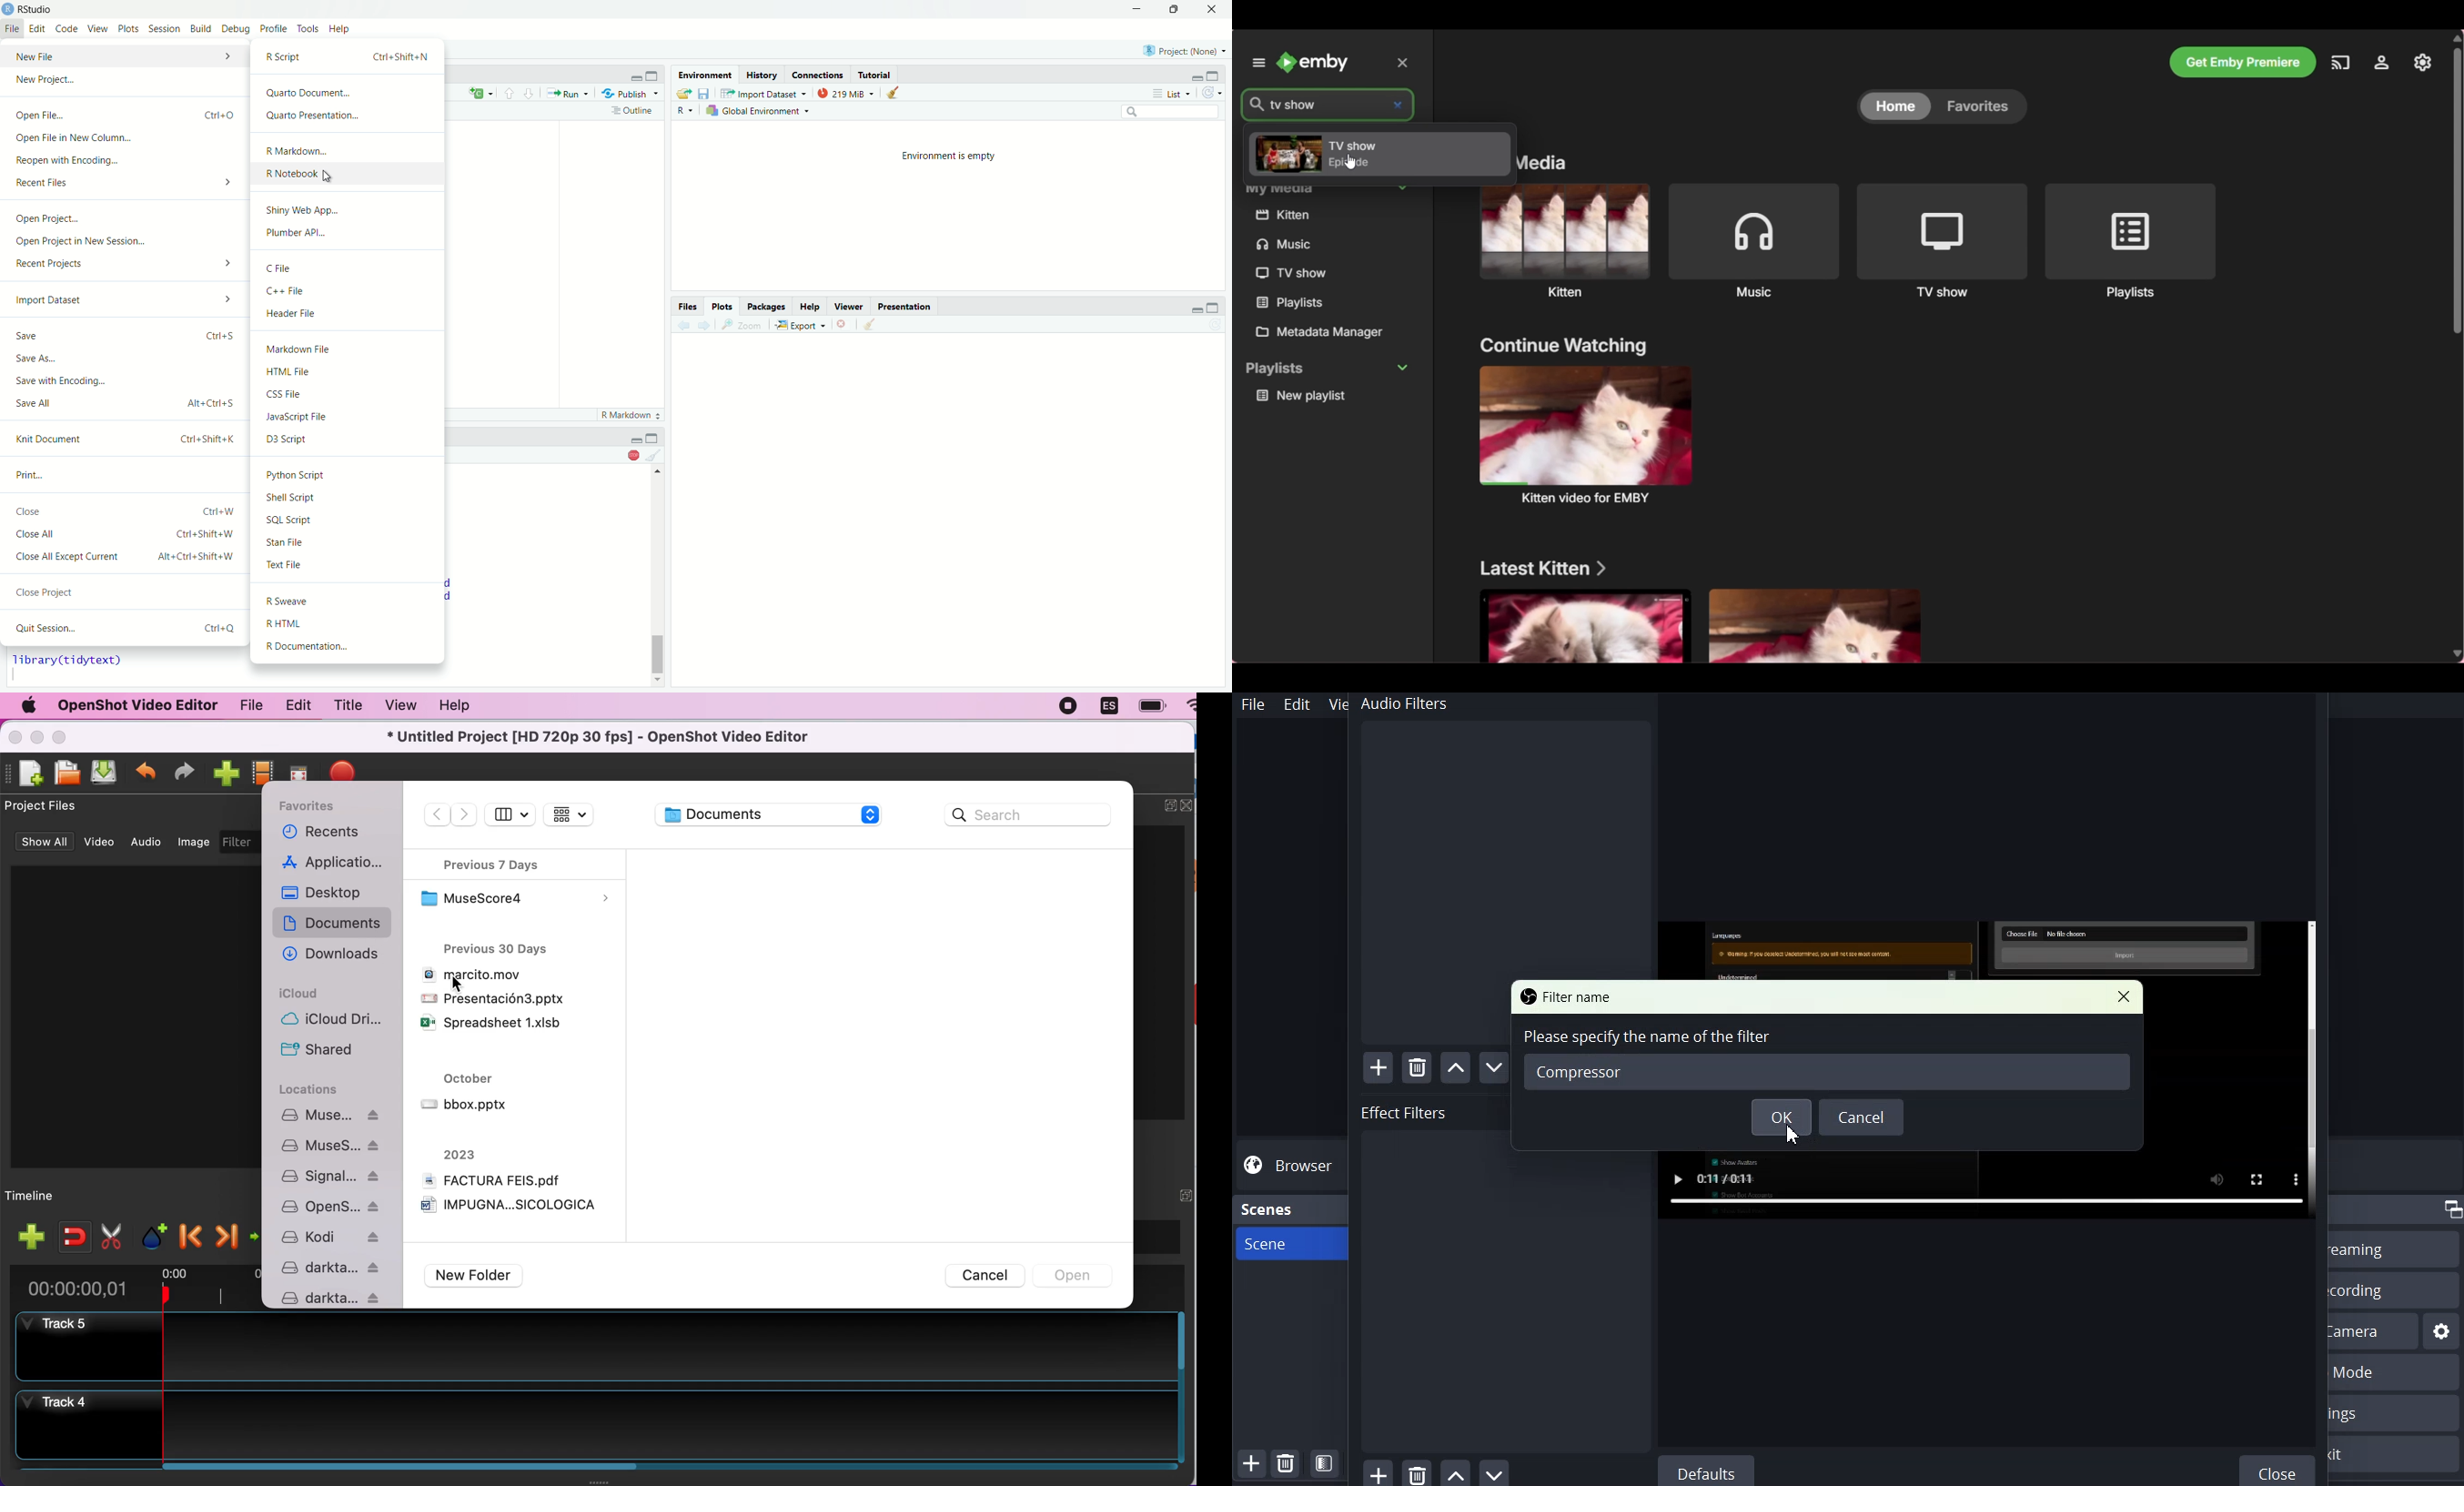 This screenshot has height=1512, width=2464. What do you see at coordinates (1331, 332) in the screenshot?
I see `Metadata manager ` at bounding box center [1331, 332].